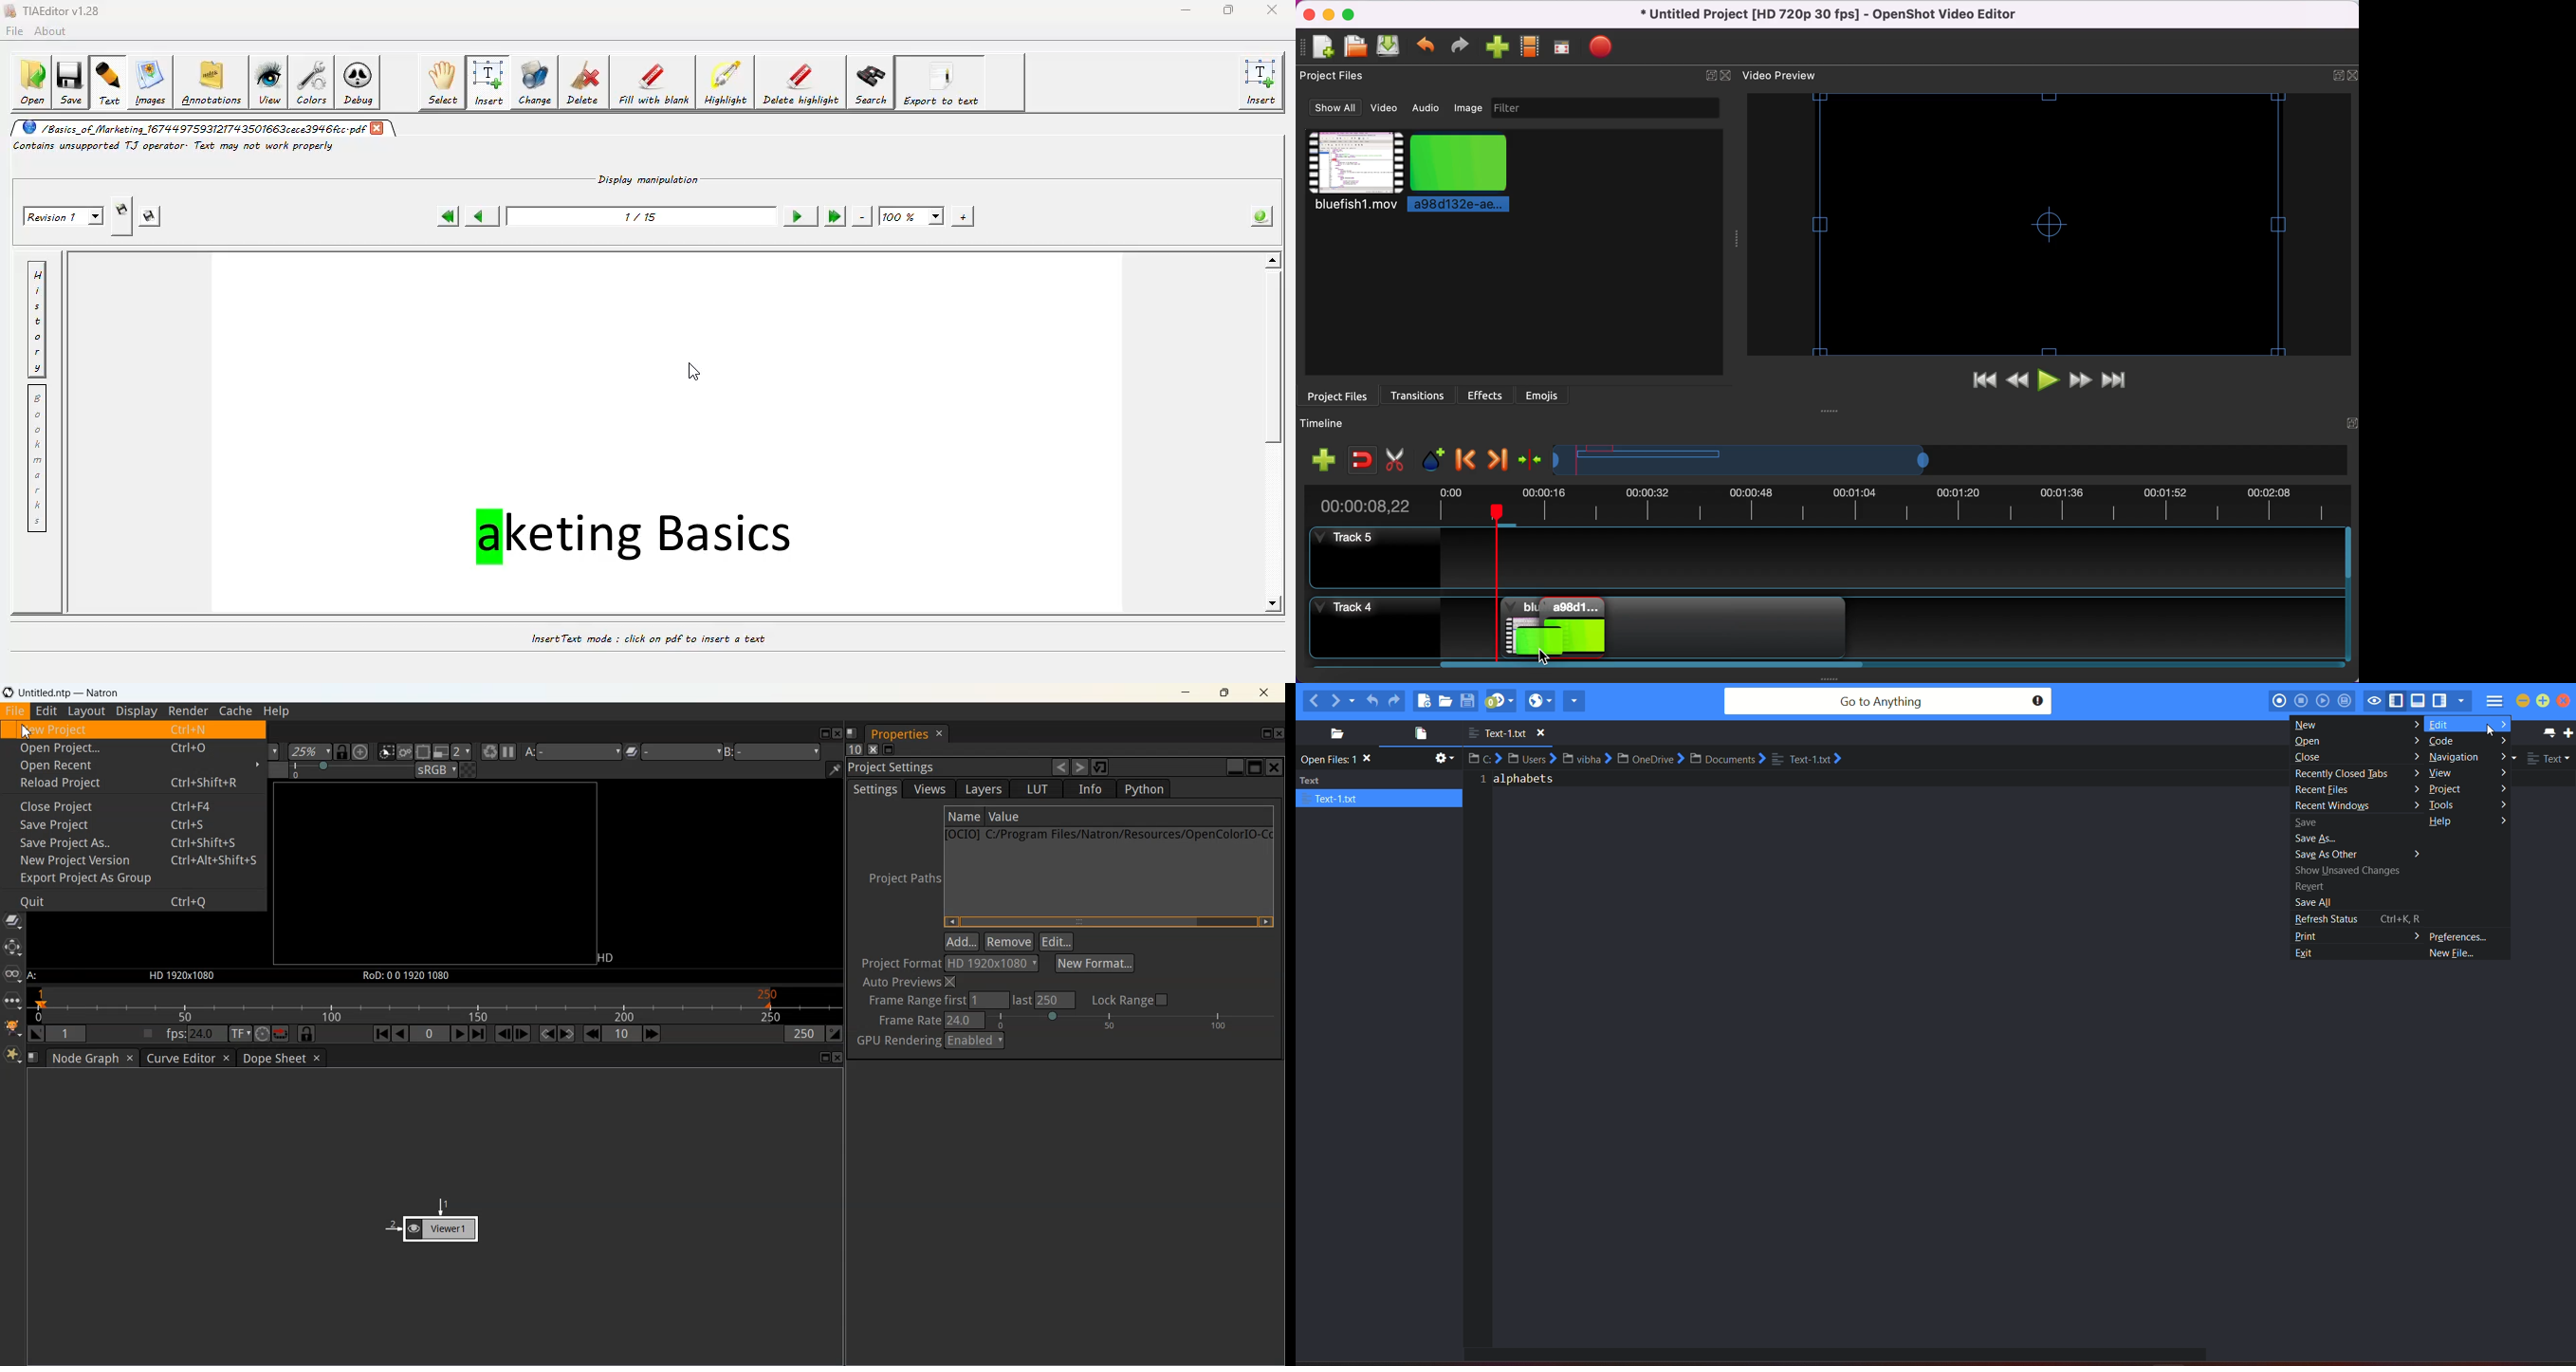 The height and width of the screenshot is (1372, 2576). Describe the element at coordinates (1708, 76) in the screenshot. I see `expand/hide` at that location.